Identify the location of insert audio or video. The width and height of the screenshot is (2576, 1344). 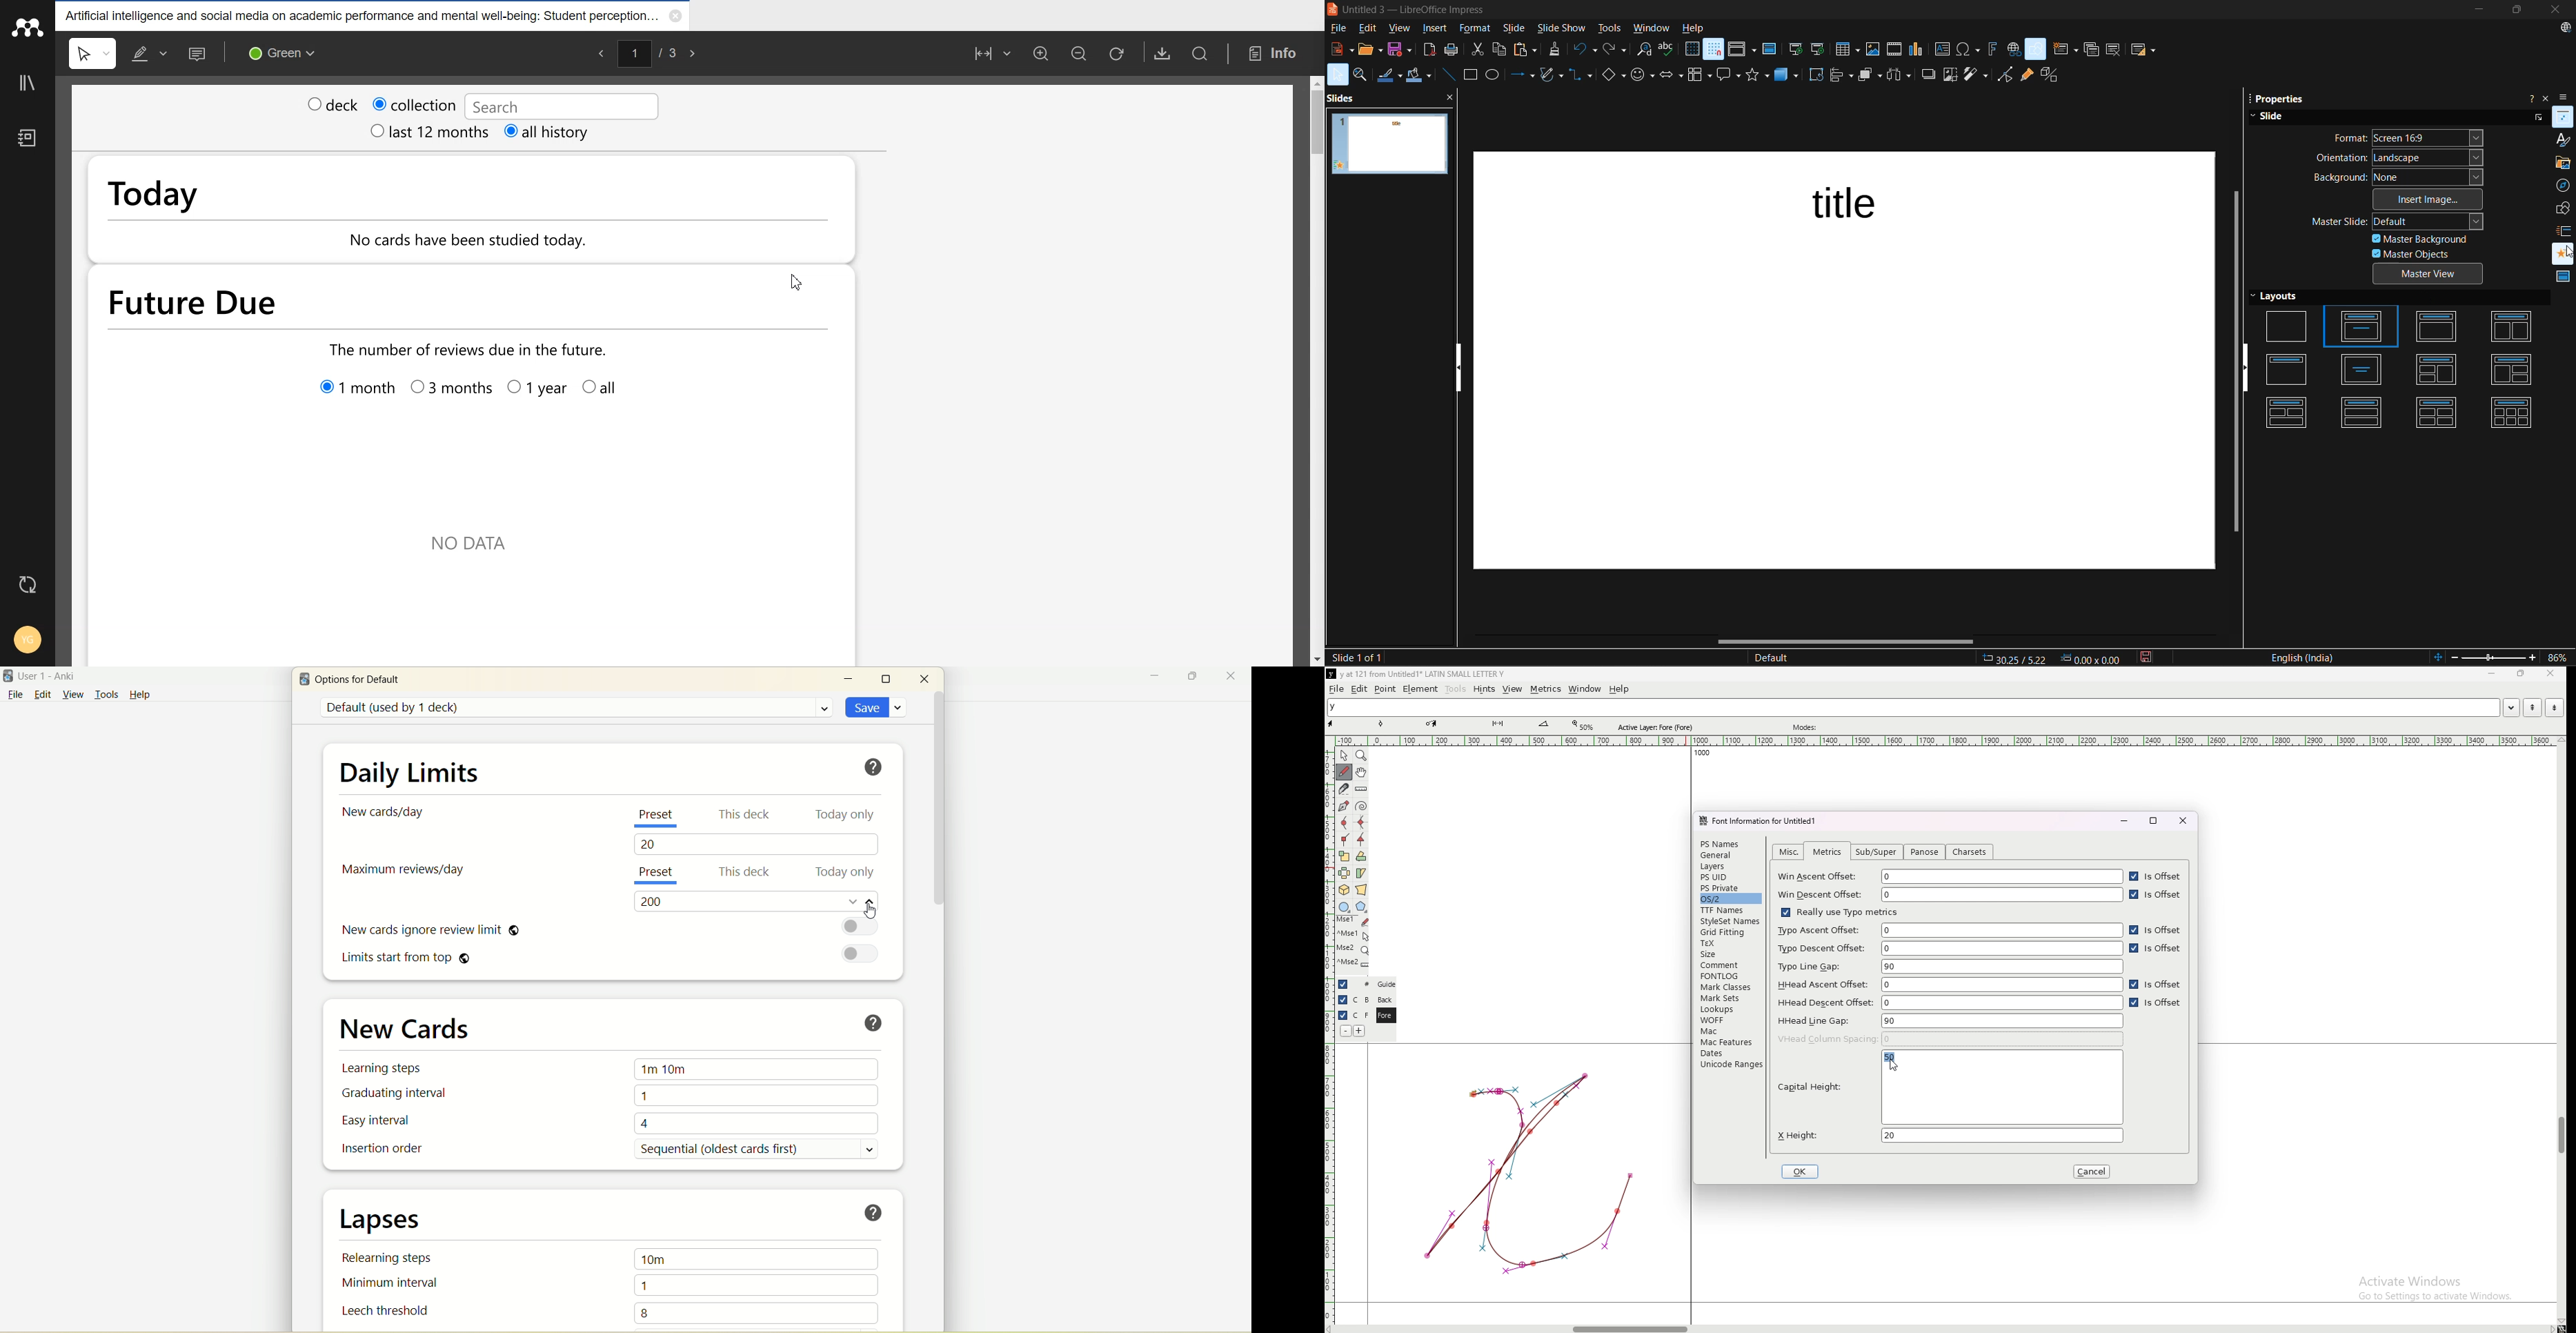
(1895, 50).